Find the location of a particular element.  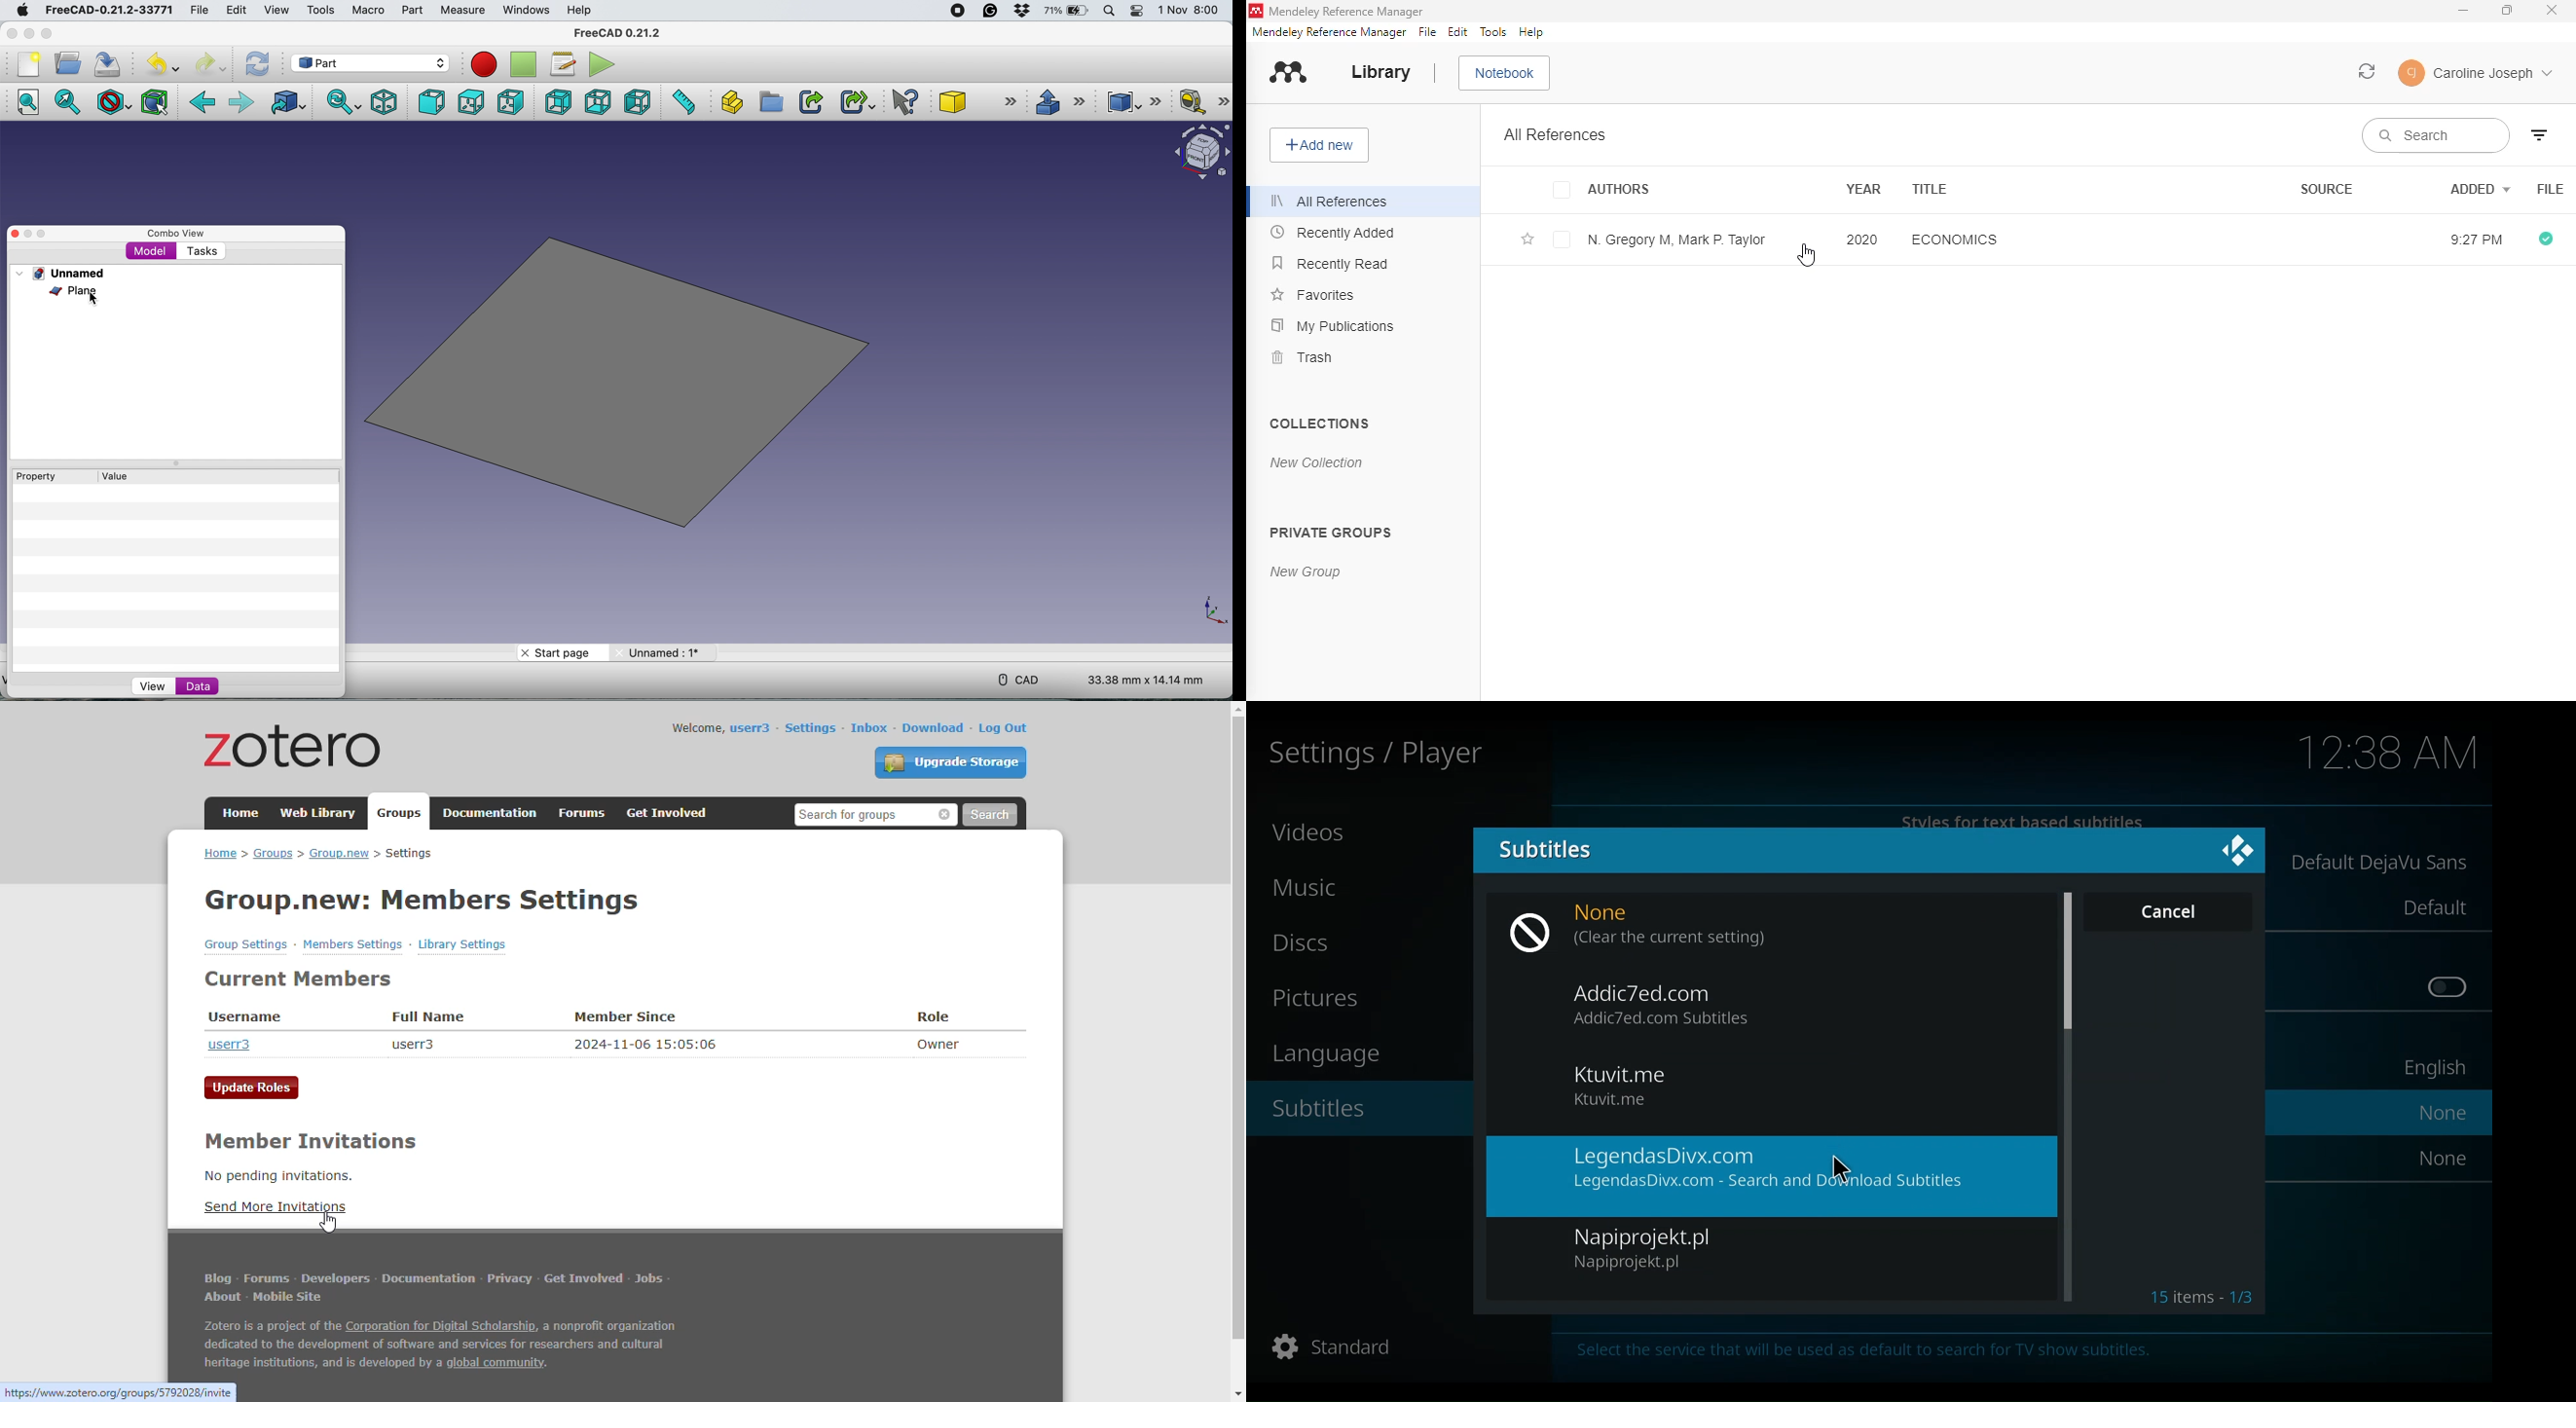

Napiproject.pl is located at coordinates (1652, 1237).